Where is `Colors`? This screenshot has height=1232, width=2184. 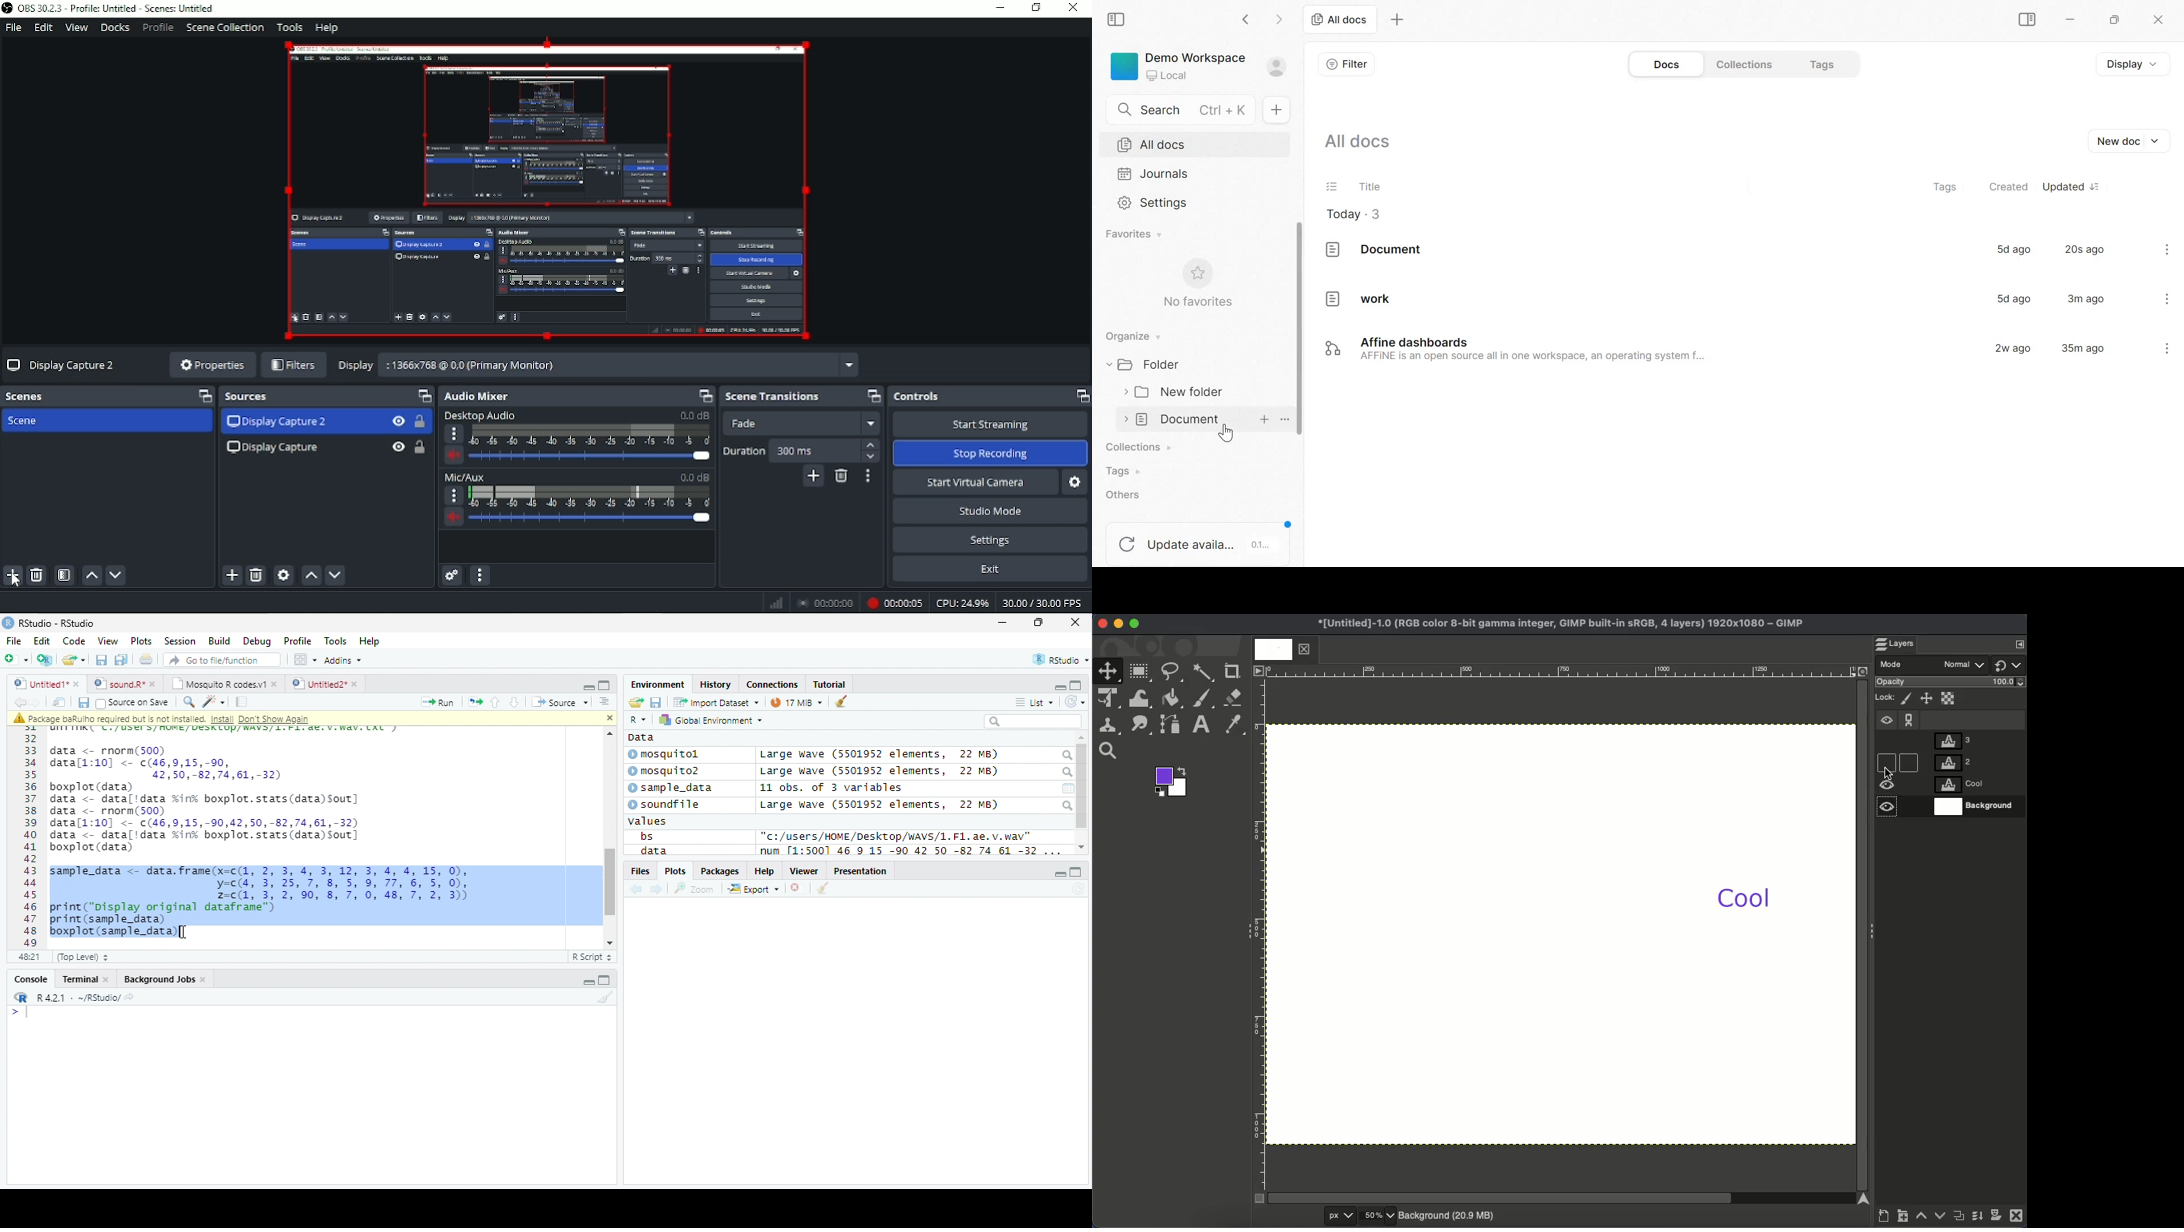
Colors is located at coordinates (1173, 783).